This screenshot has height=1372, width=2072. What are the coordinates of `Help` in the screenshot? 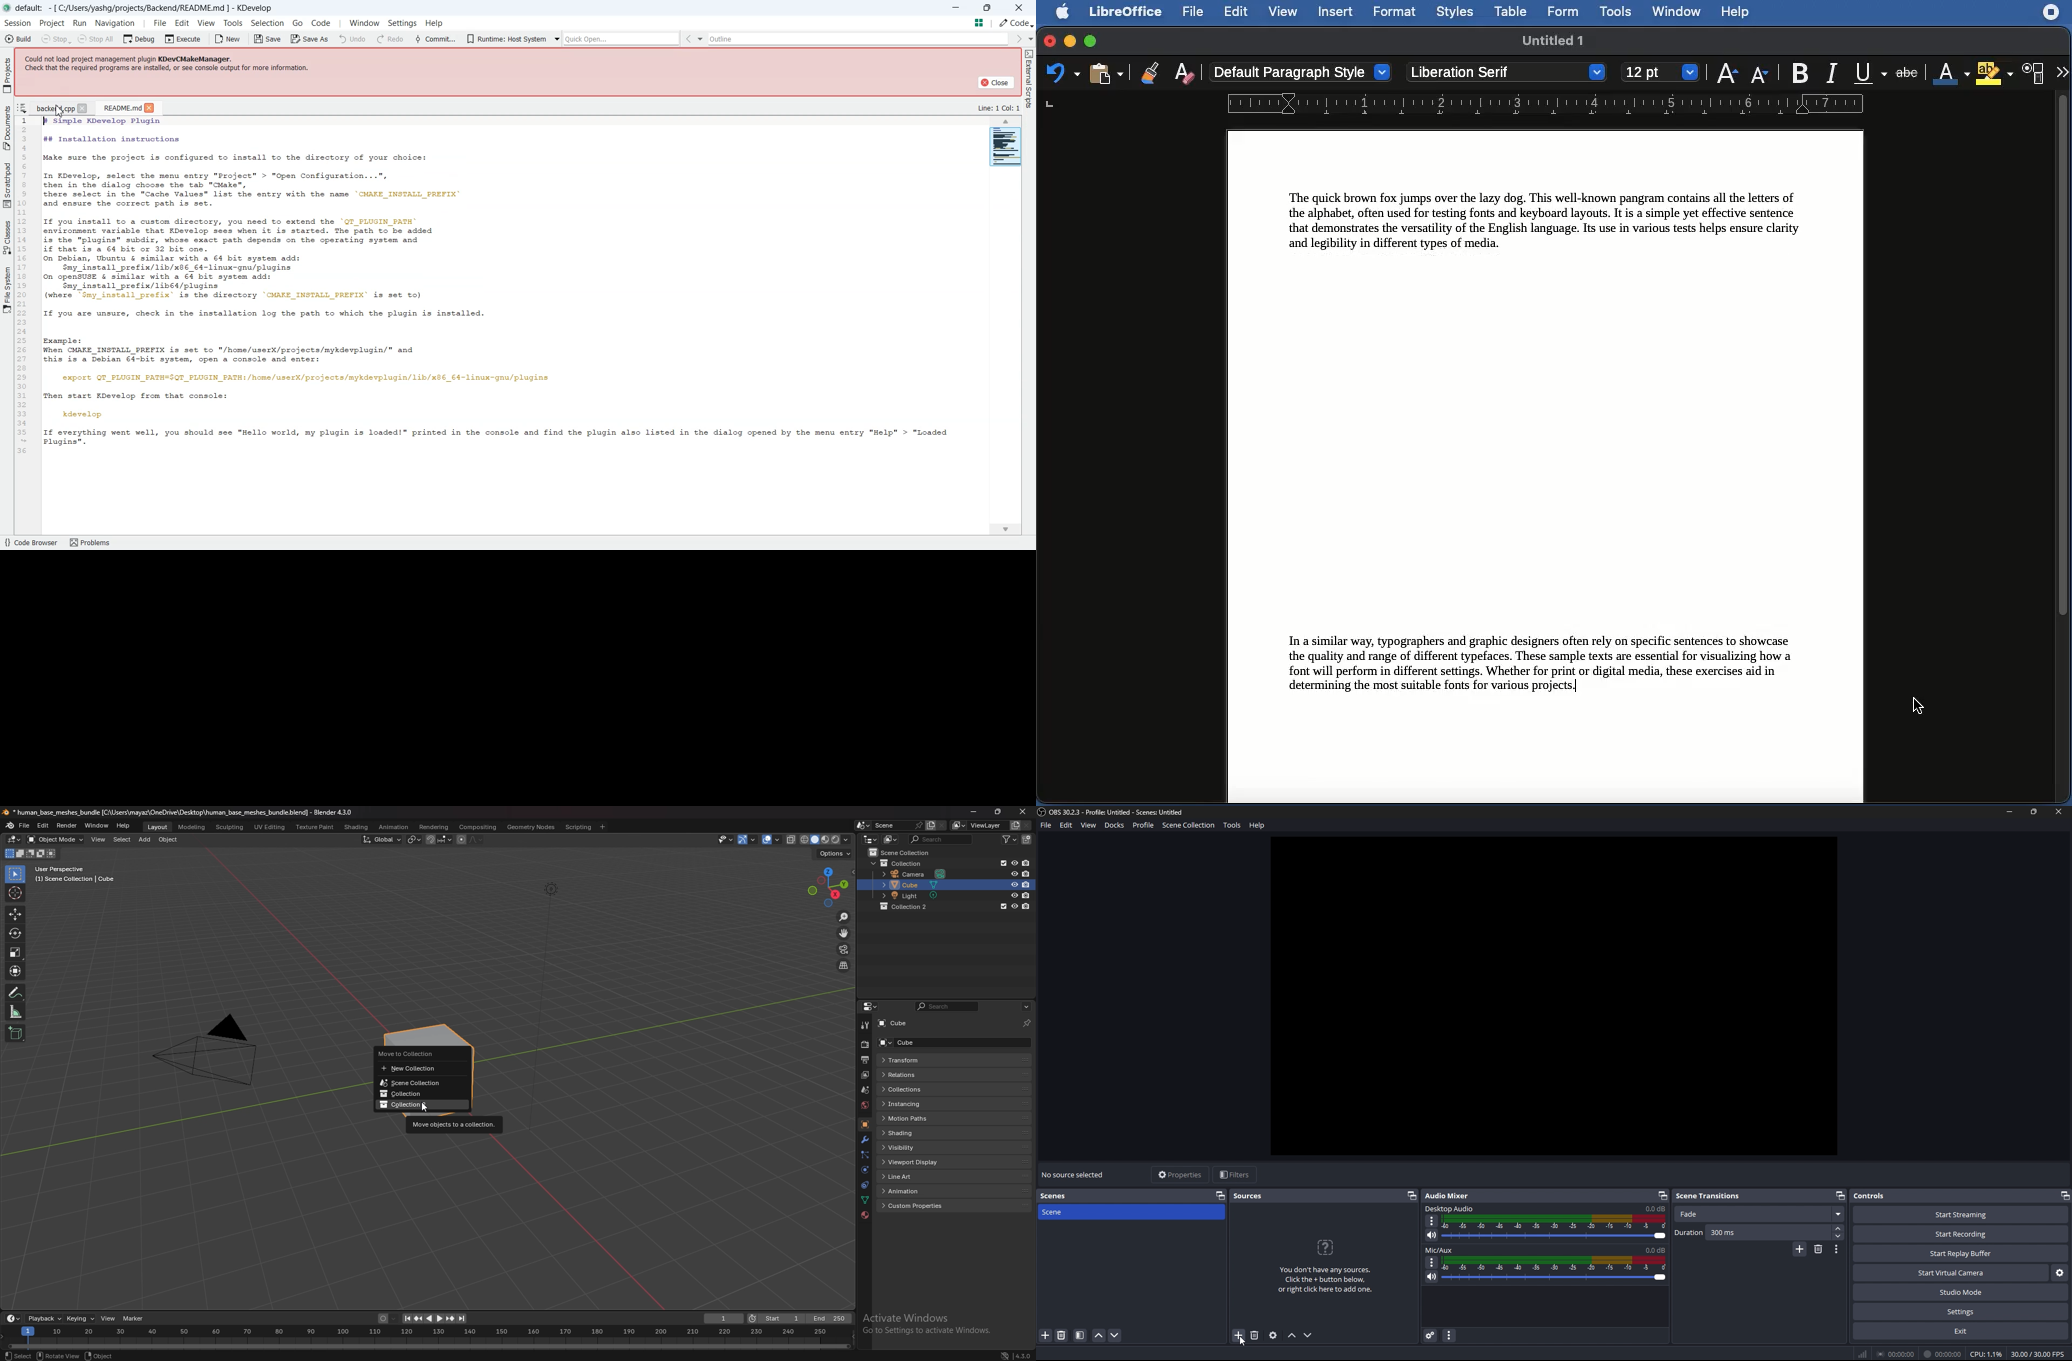 It's located at (1736, 13).